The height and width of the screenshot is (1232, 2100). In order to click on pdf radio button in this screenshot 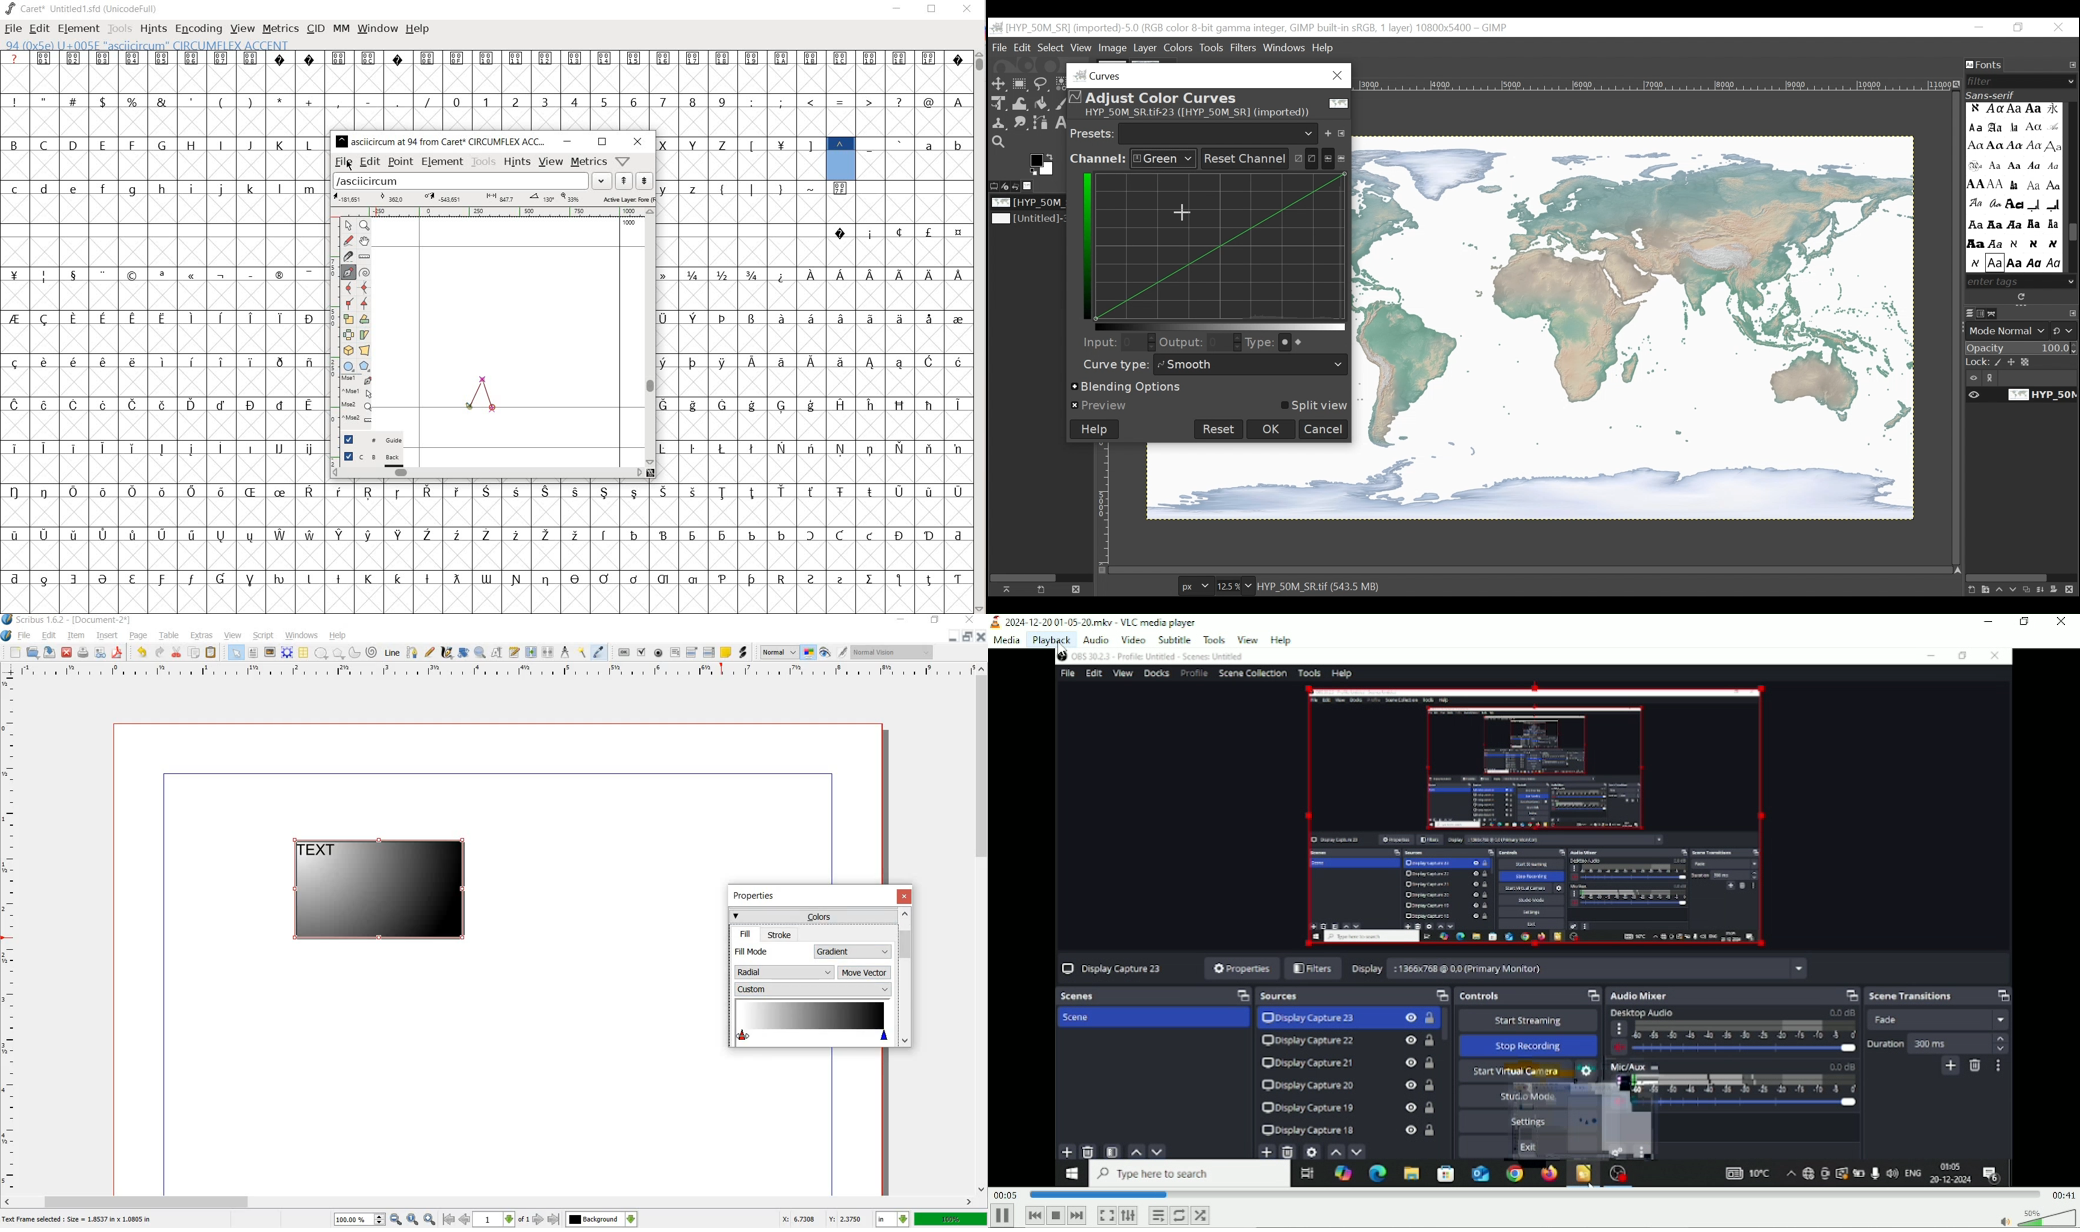, I will do `click(659, 653)`.